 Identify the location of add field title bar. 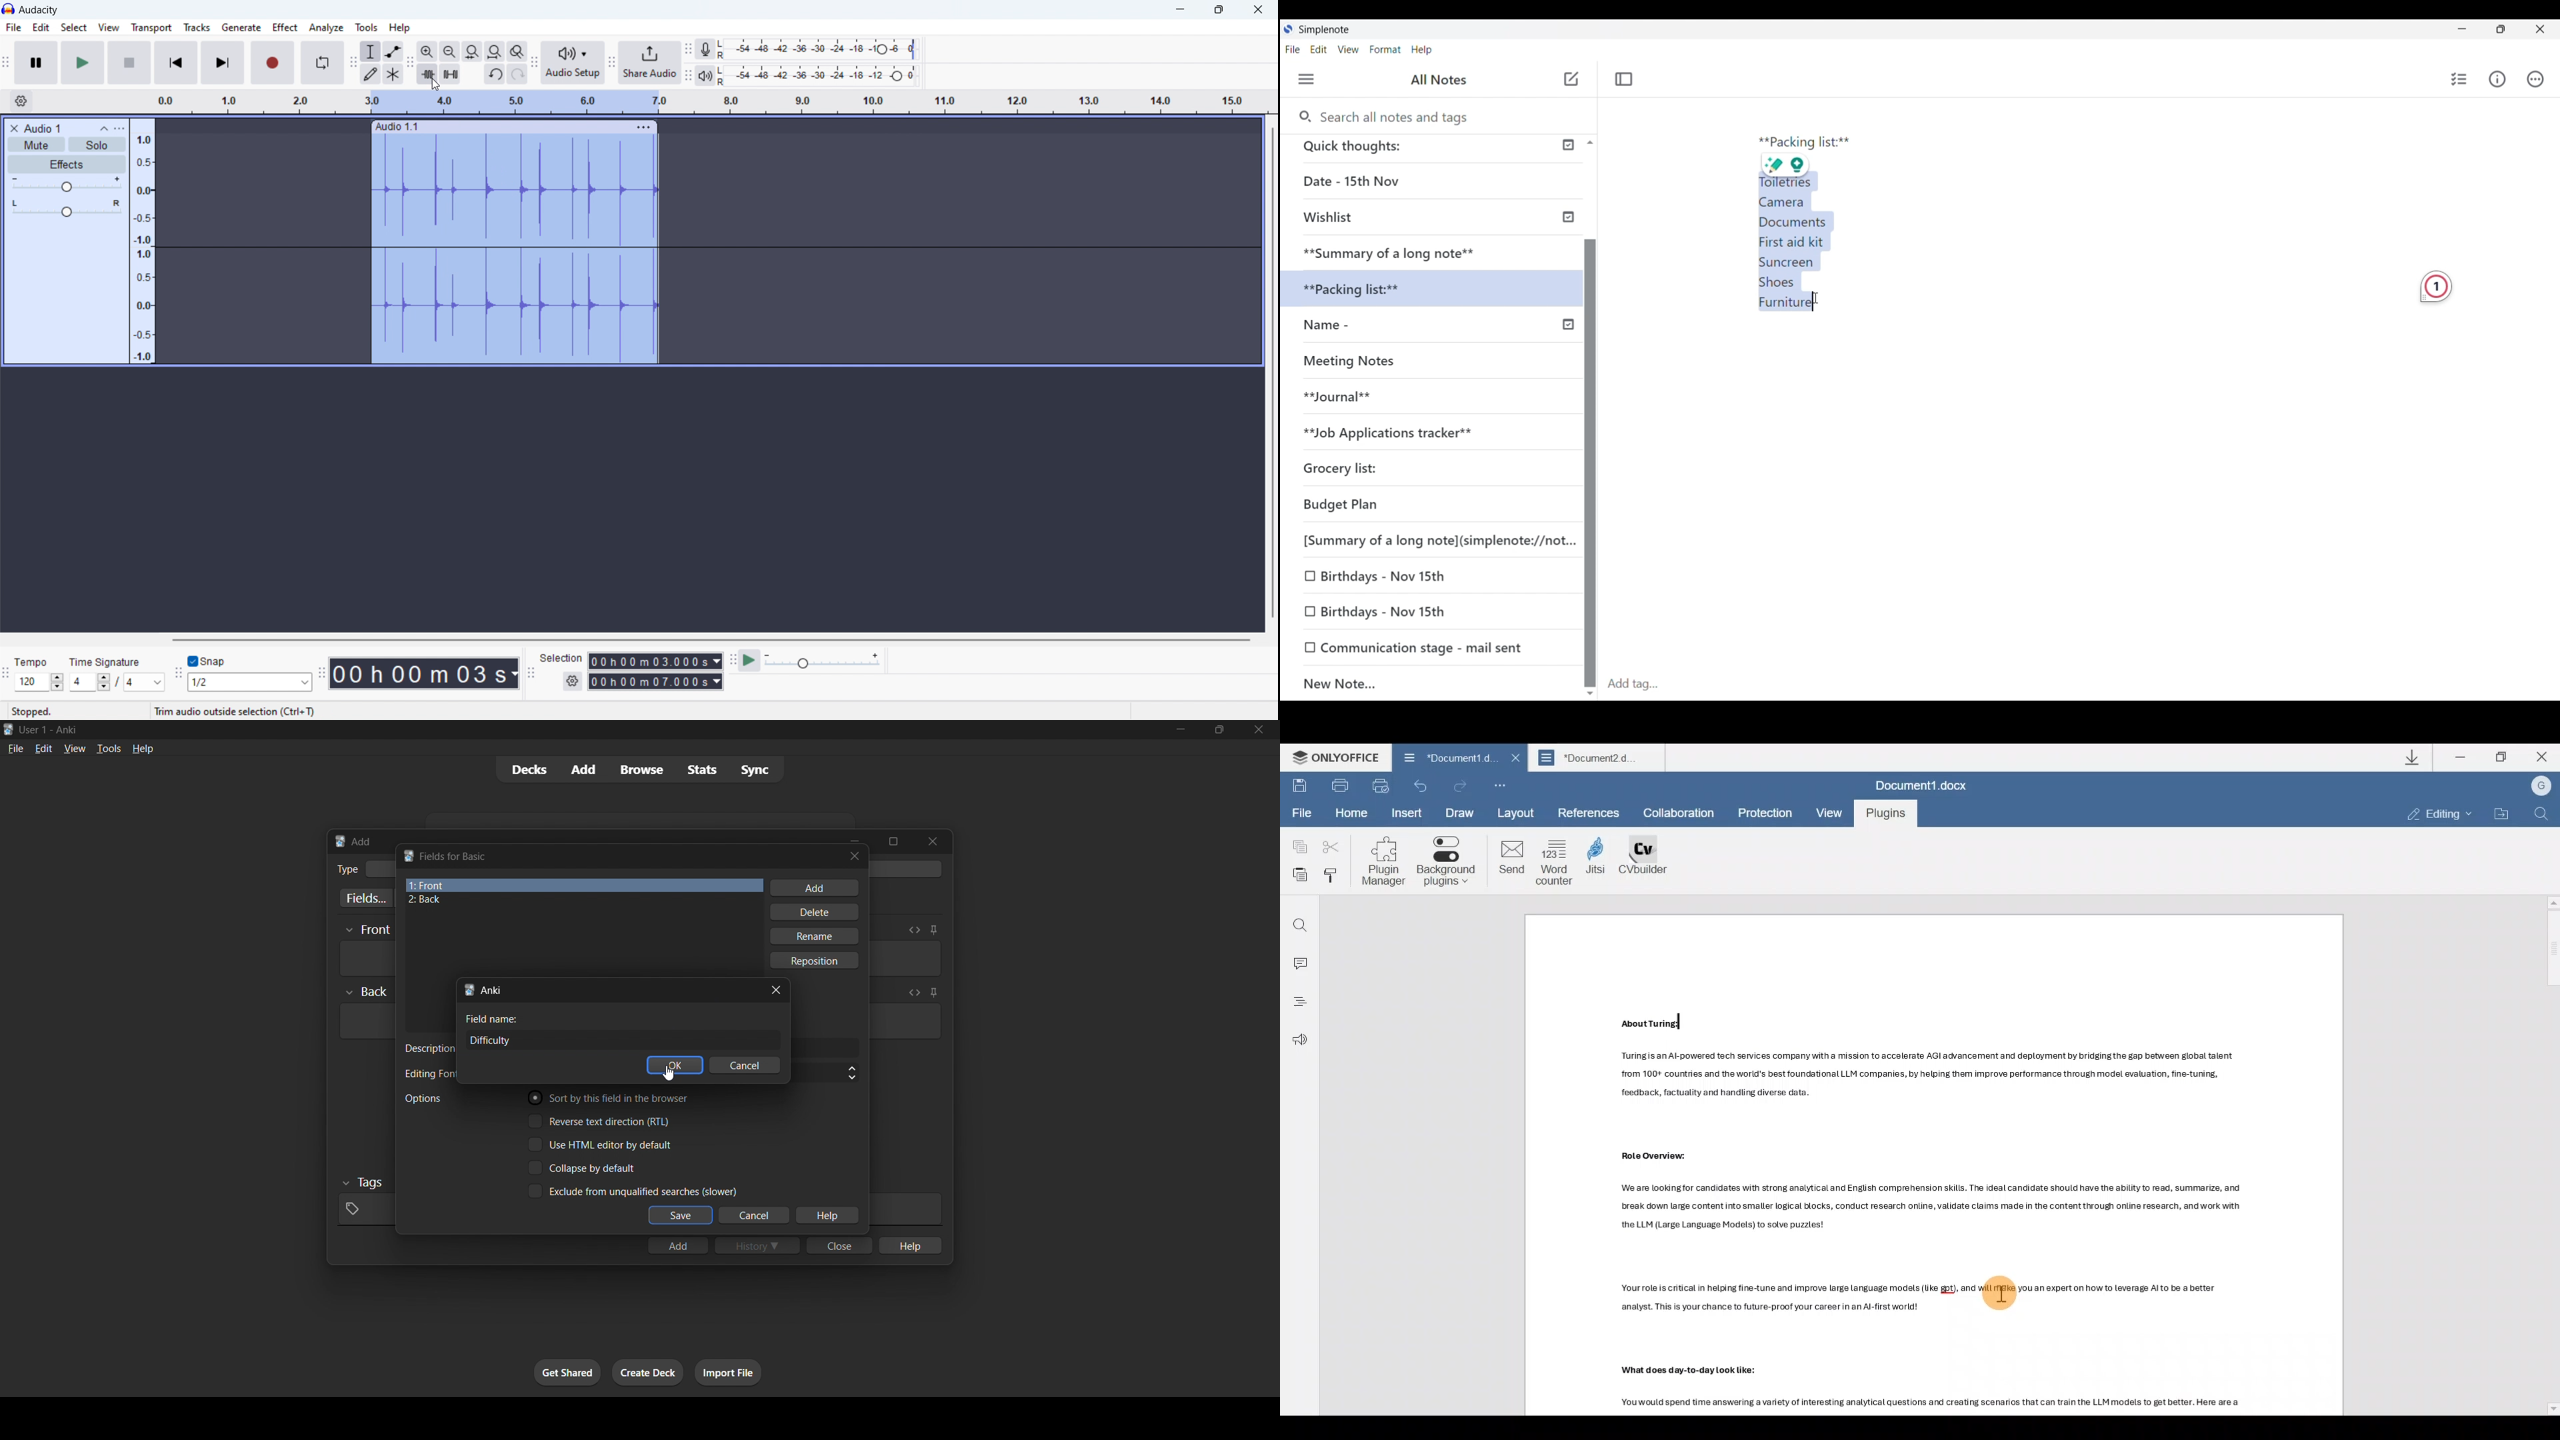
(492, 990).